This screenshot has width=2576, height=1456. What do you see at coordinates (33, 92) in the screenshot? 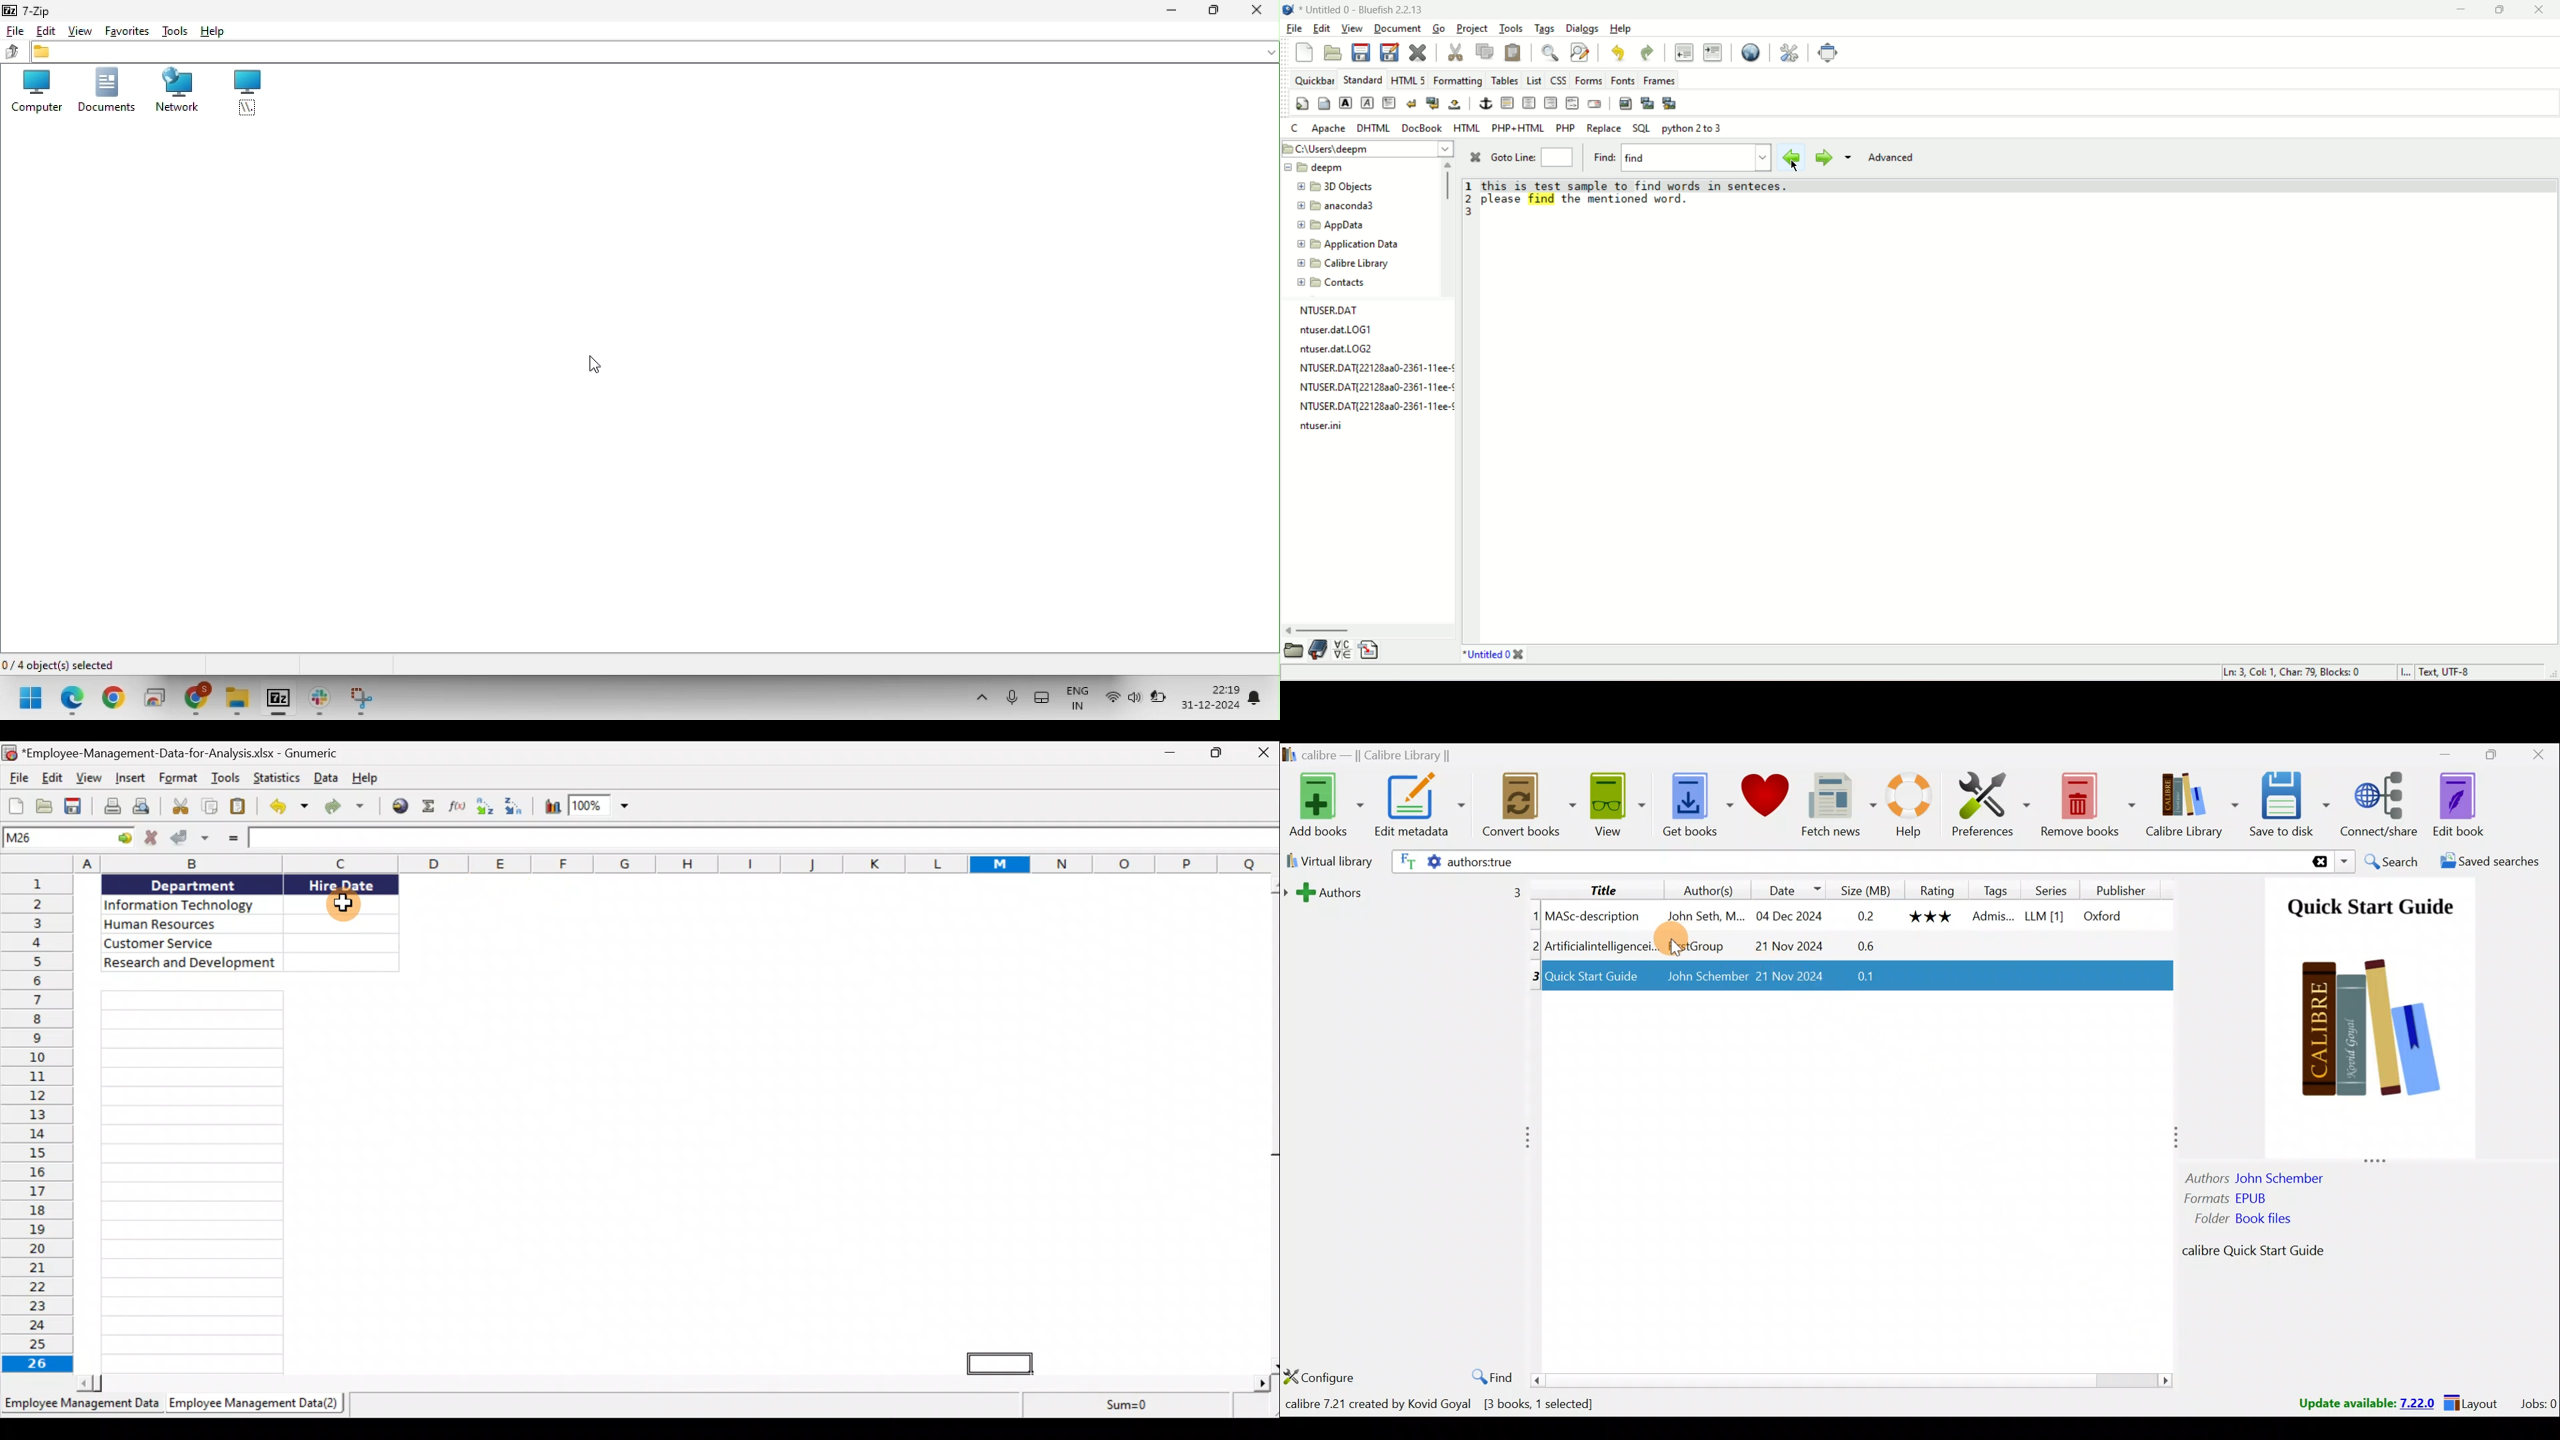
I see `Computer` at bounding box center [33, 92].